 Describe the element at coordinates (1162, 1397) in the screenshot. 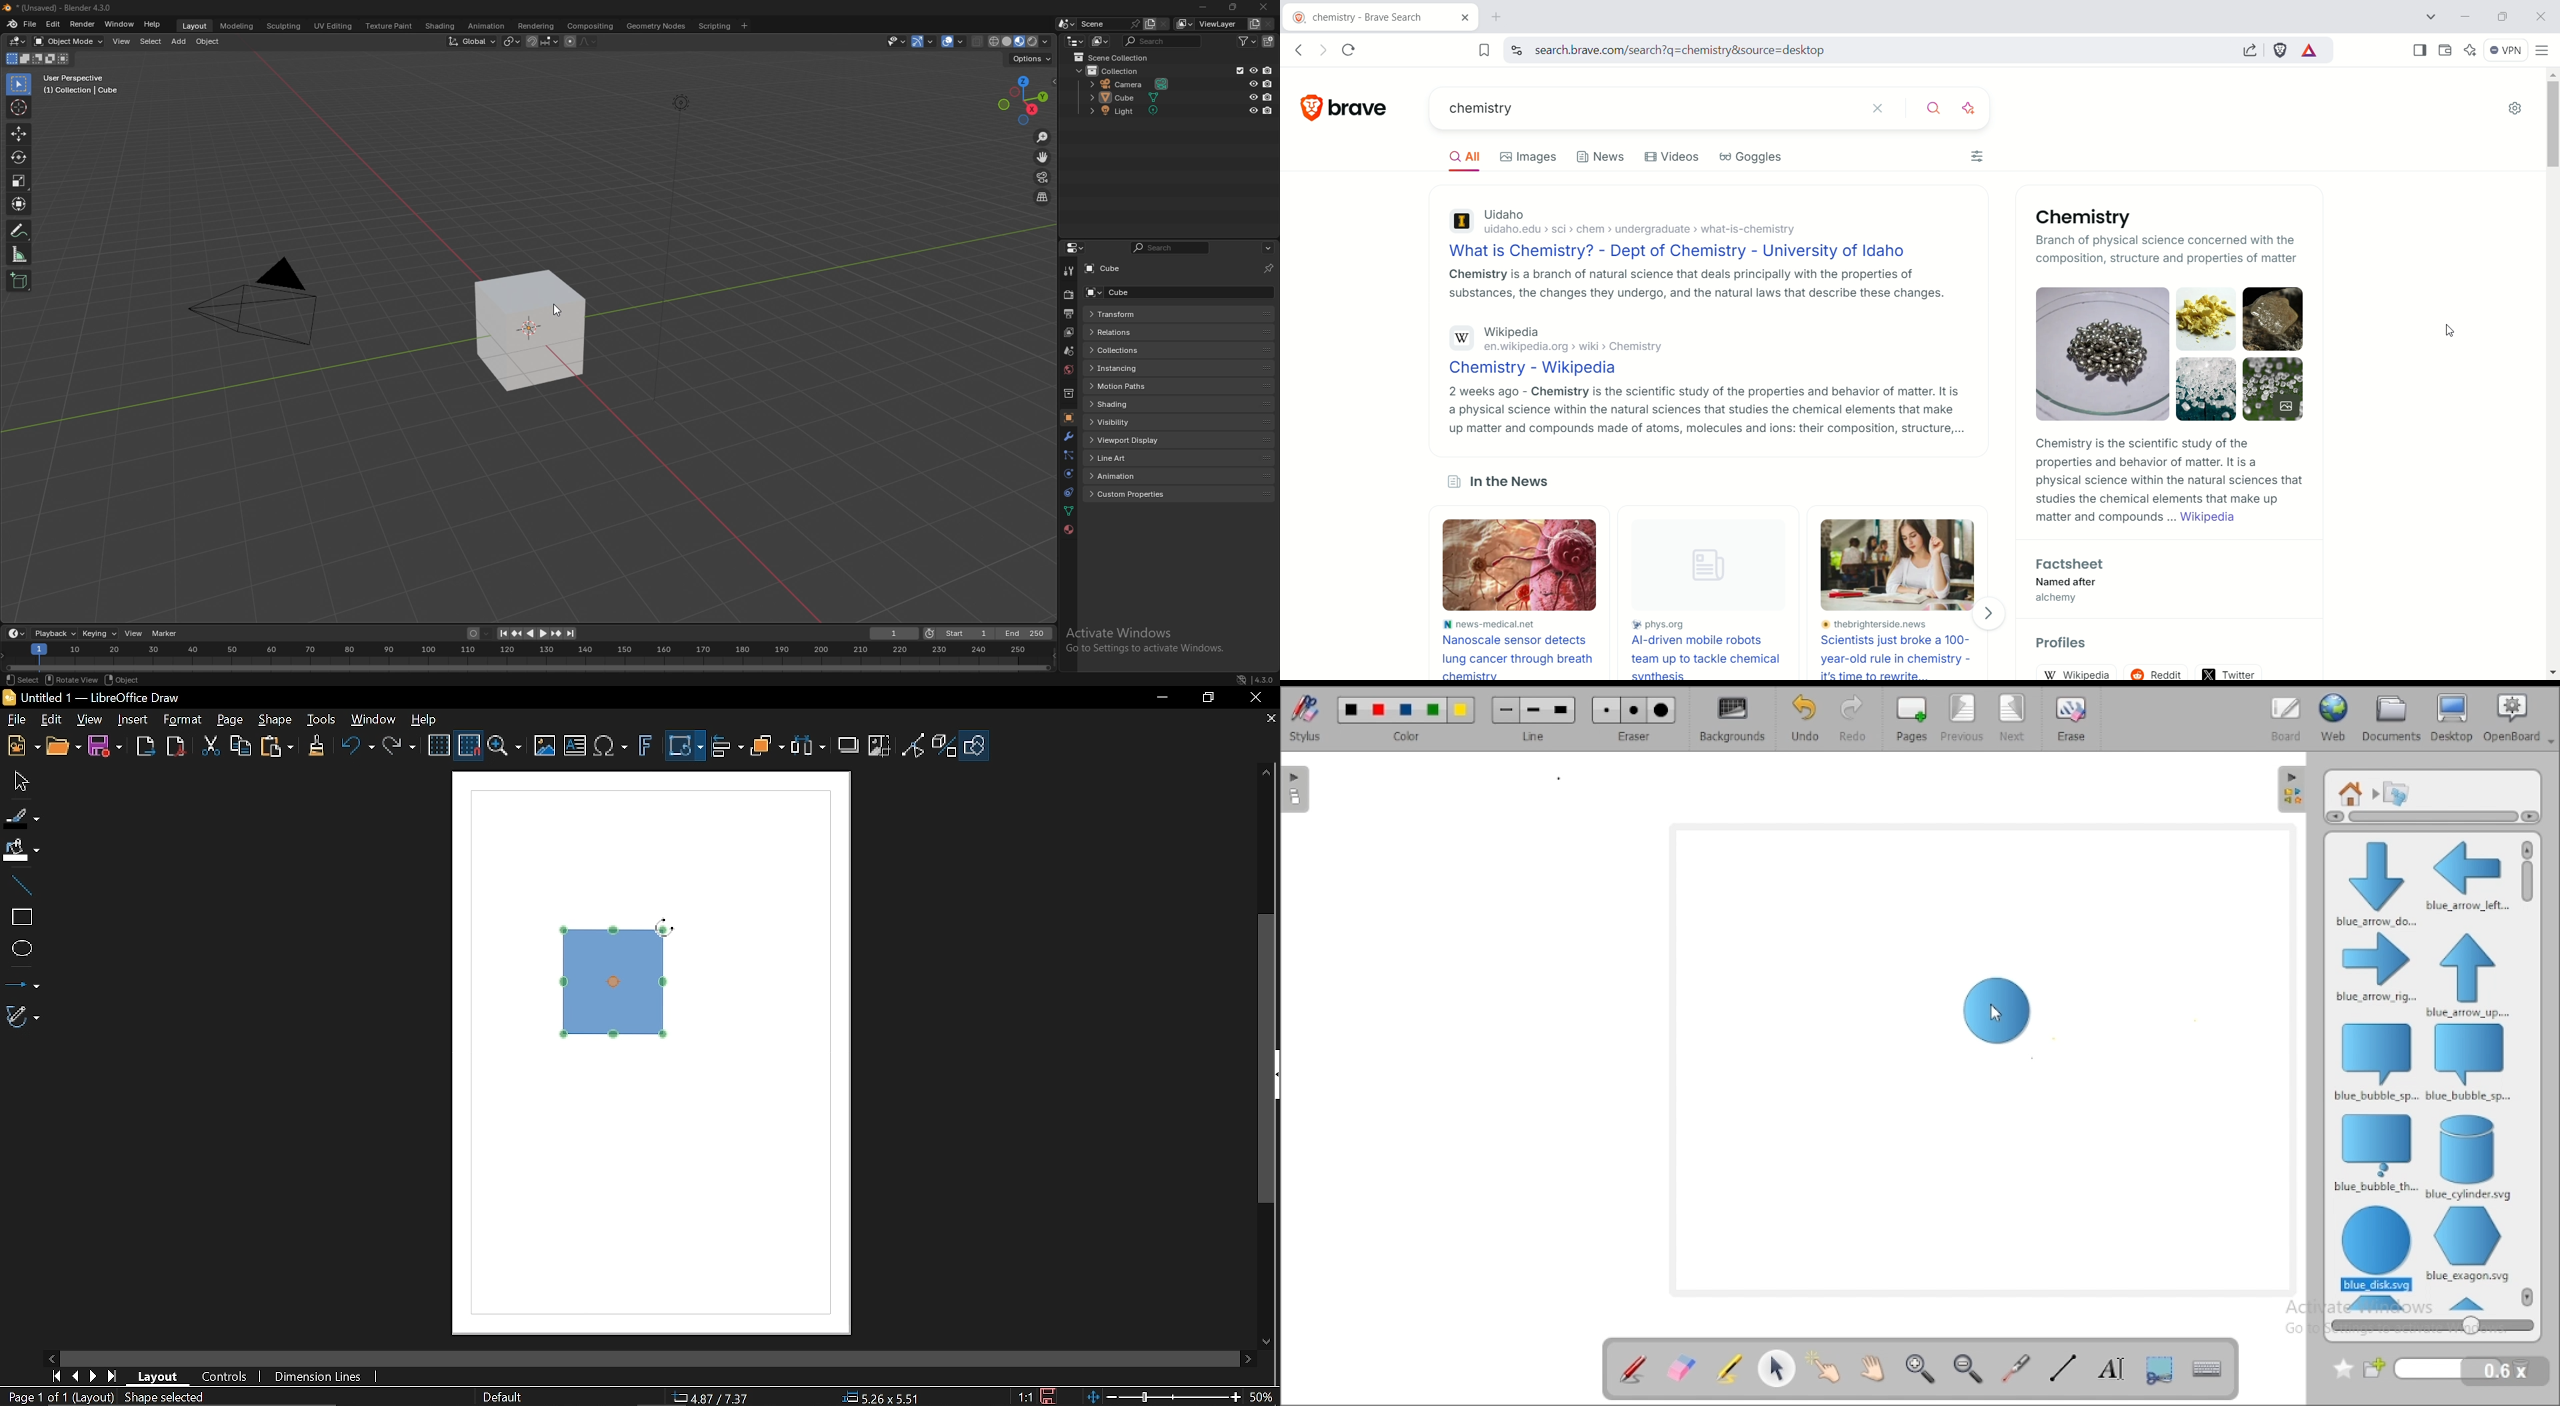

I see `Change zoom` at that location.